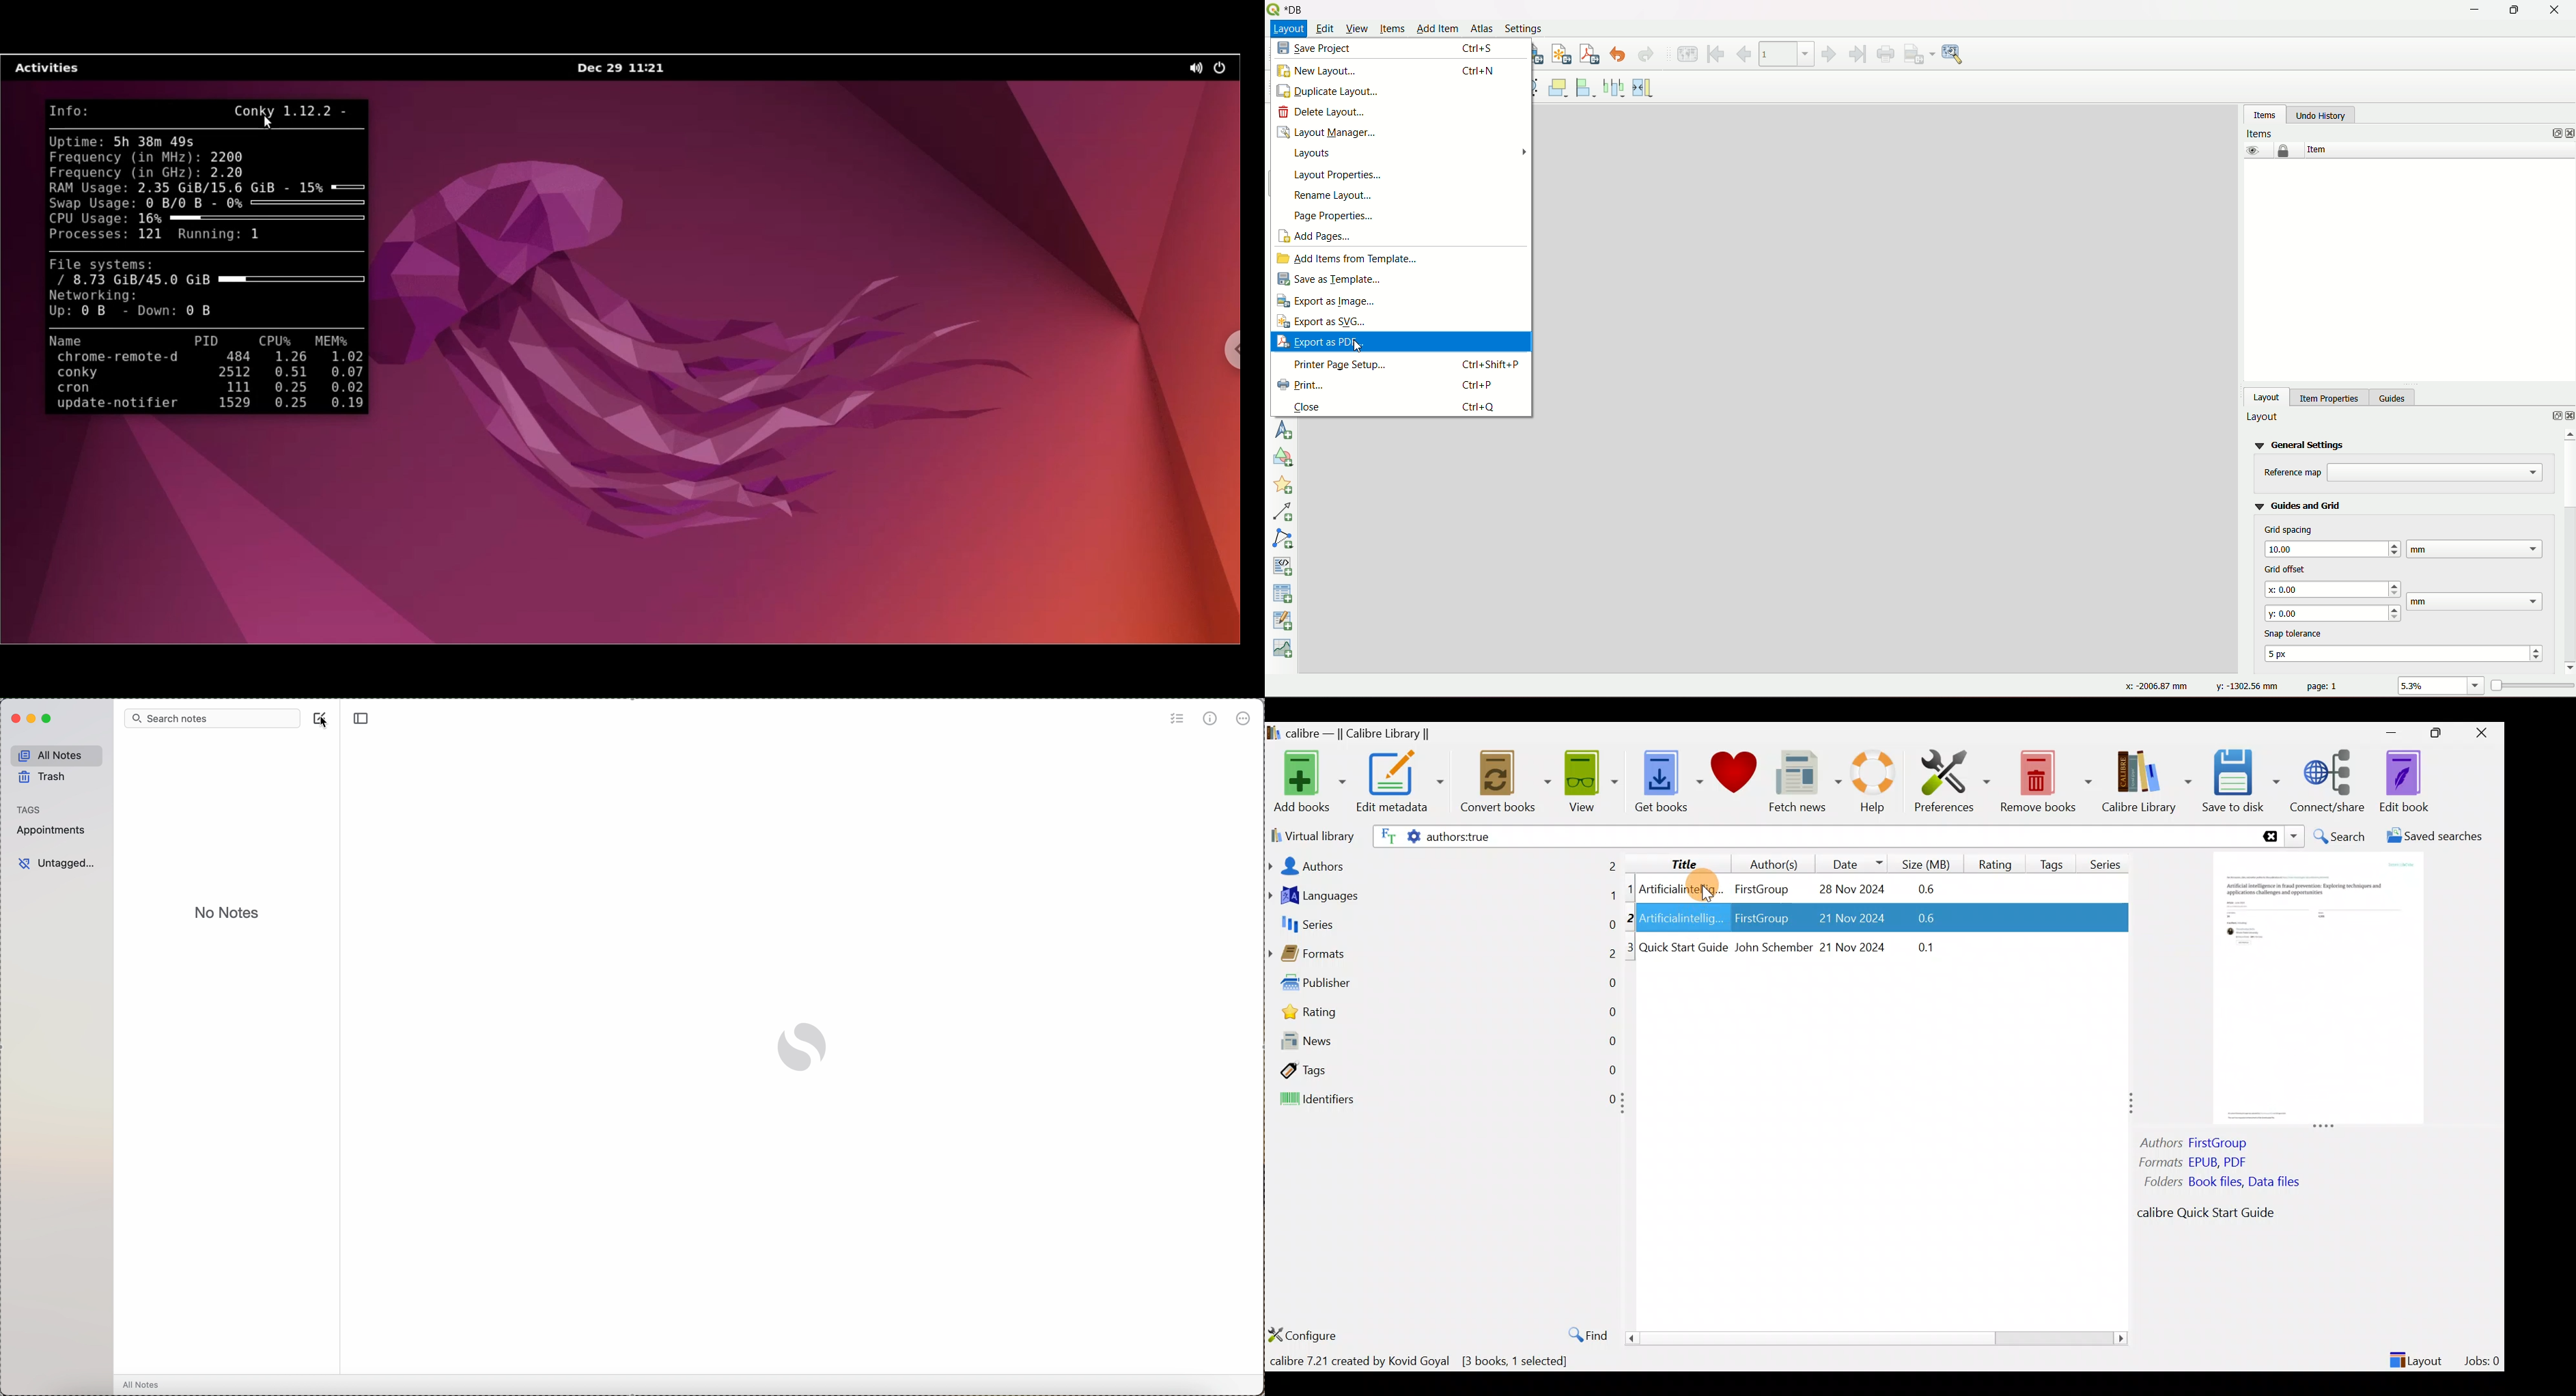  What do you see at coordinates (2392, 732) in the screenshot?
I see `Minimize` at bounding box center [2392, 732].